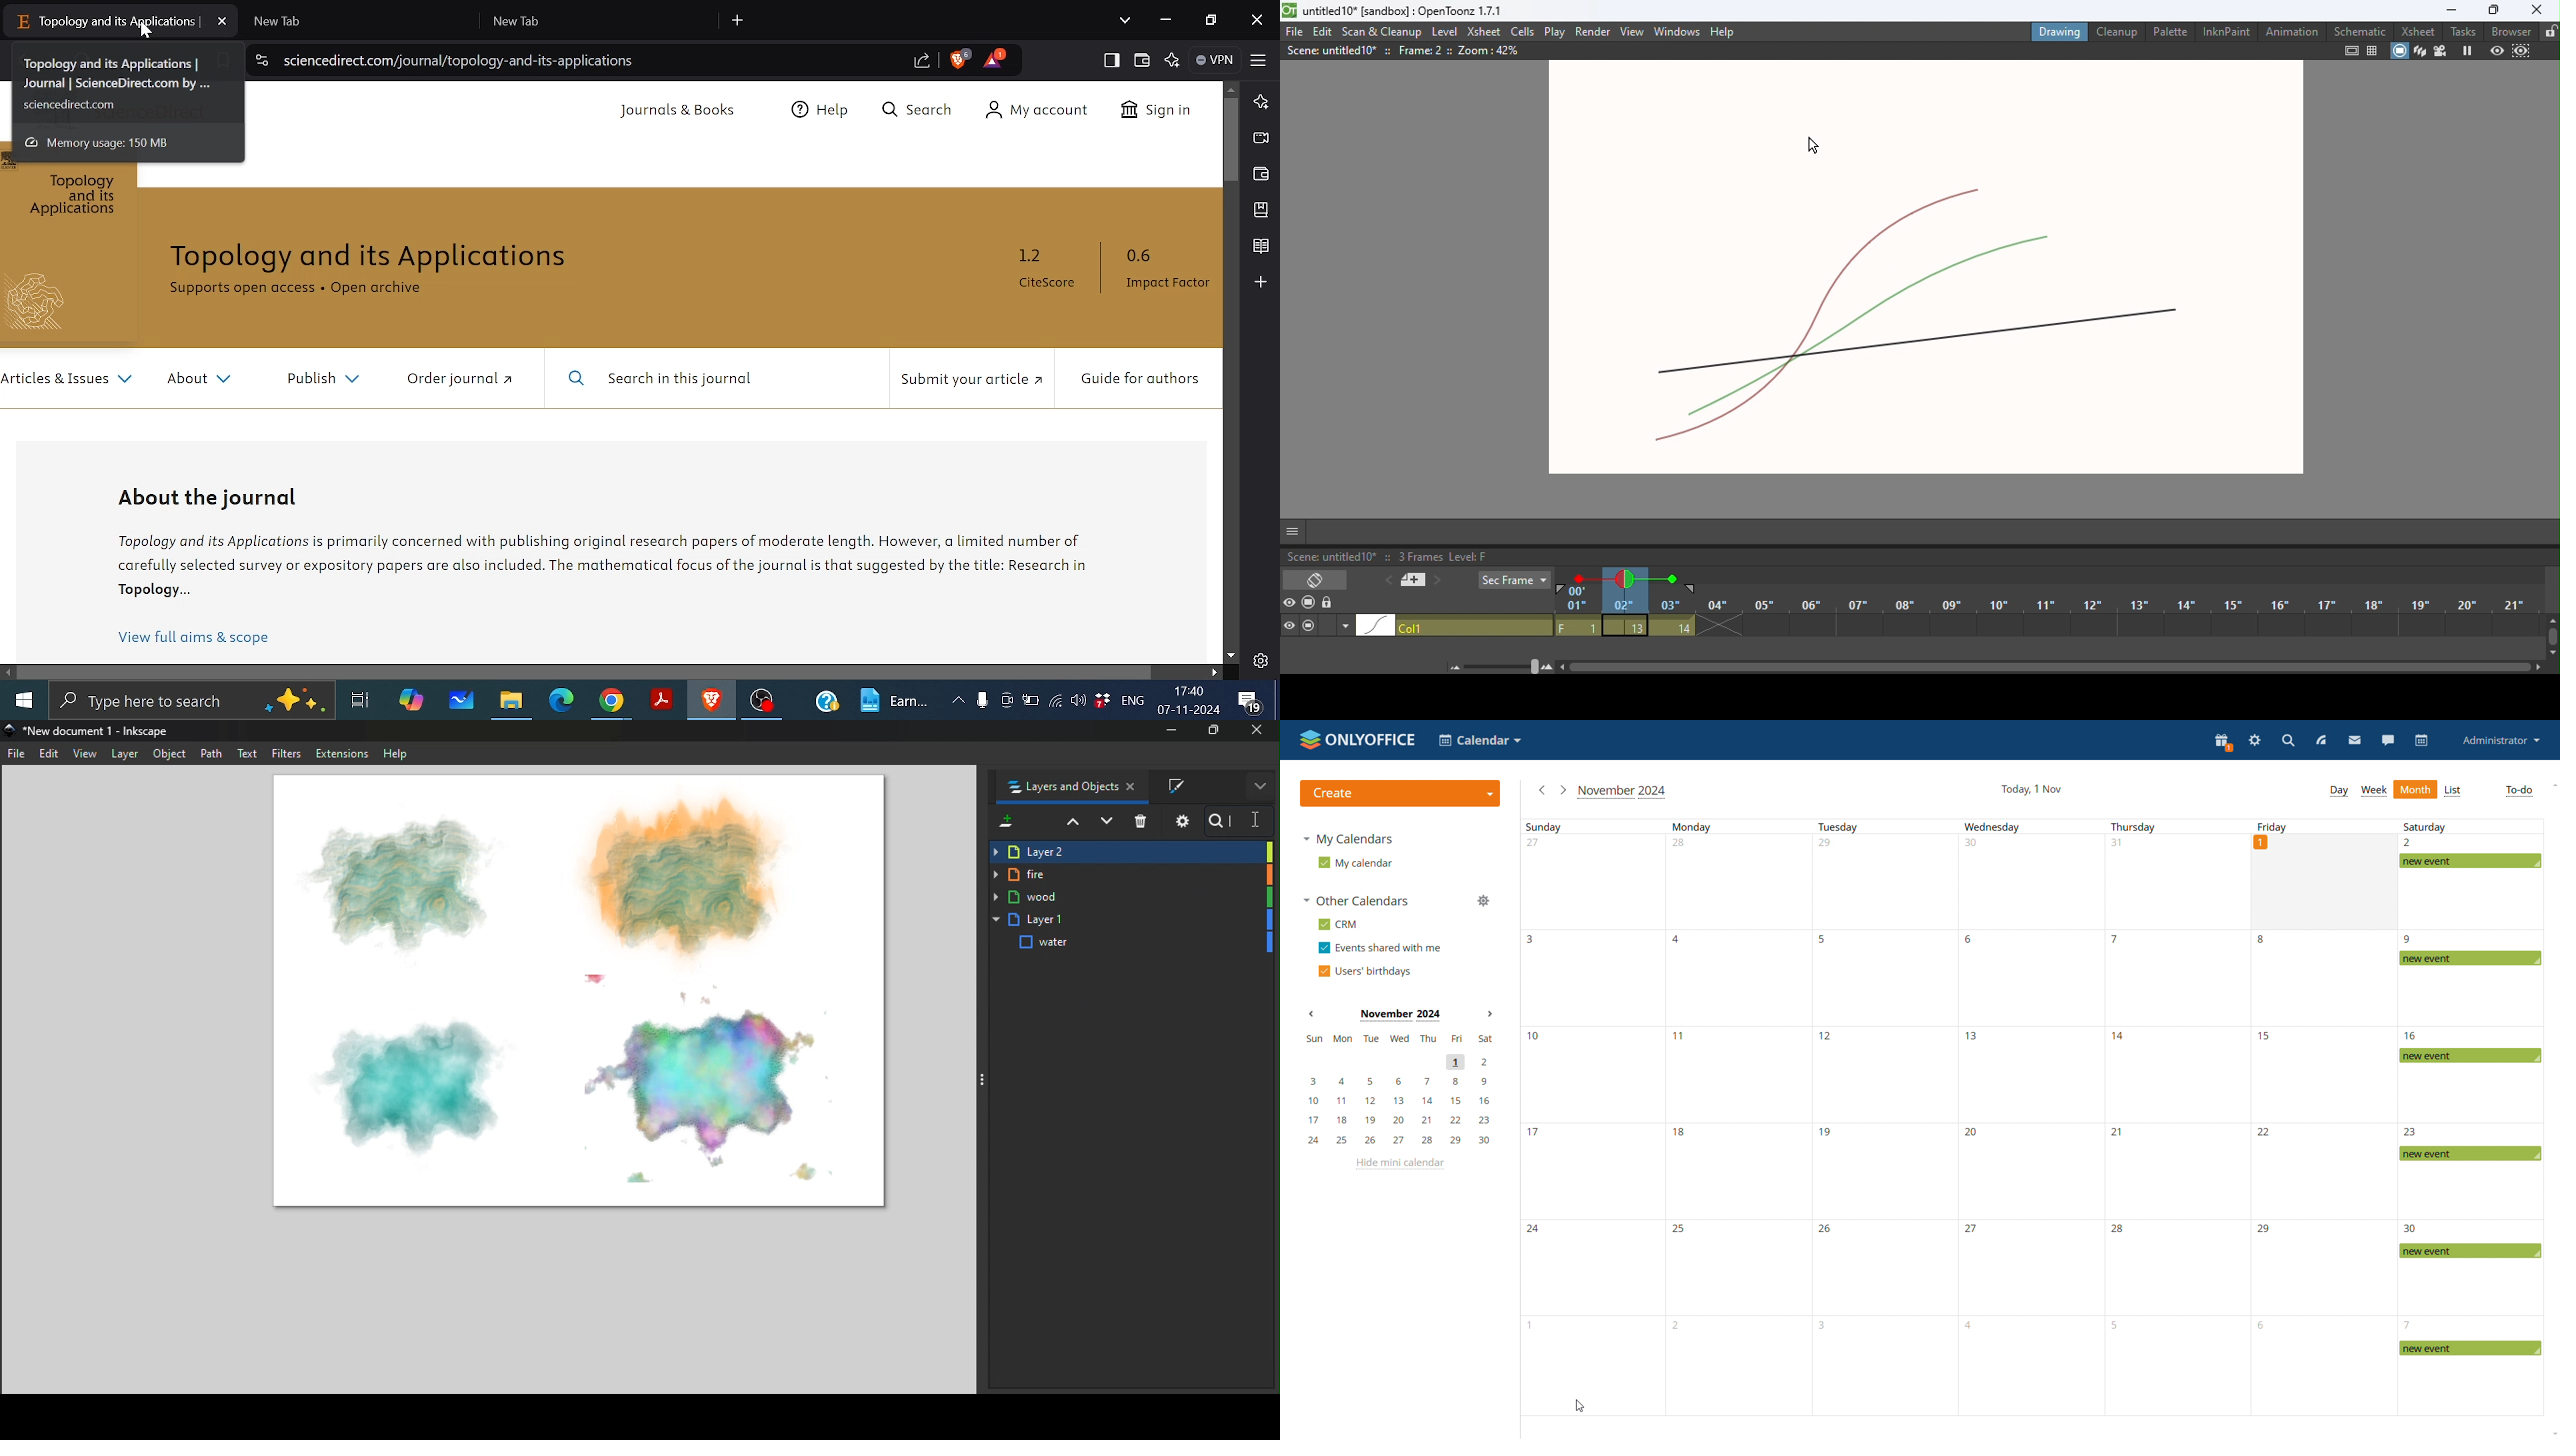 Image resolution: width=2576 pixels, height=1456 pixels. I want to click on Layer, so click(124, 753).